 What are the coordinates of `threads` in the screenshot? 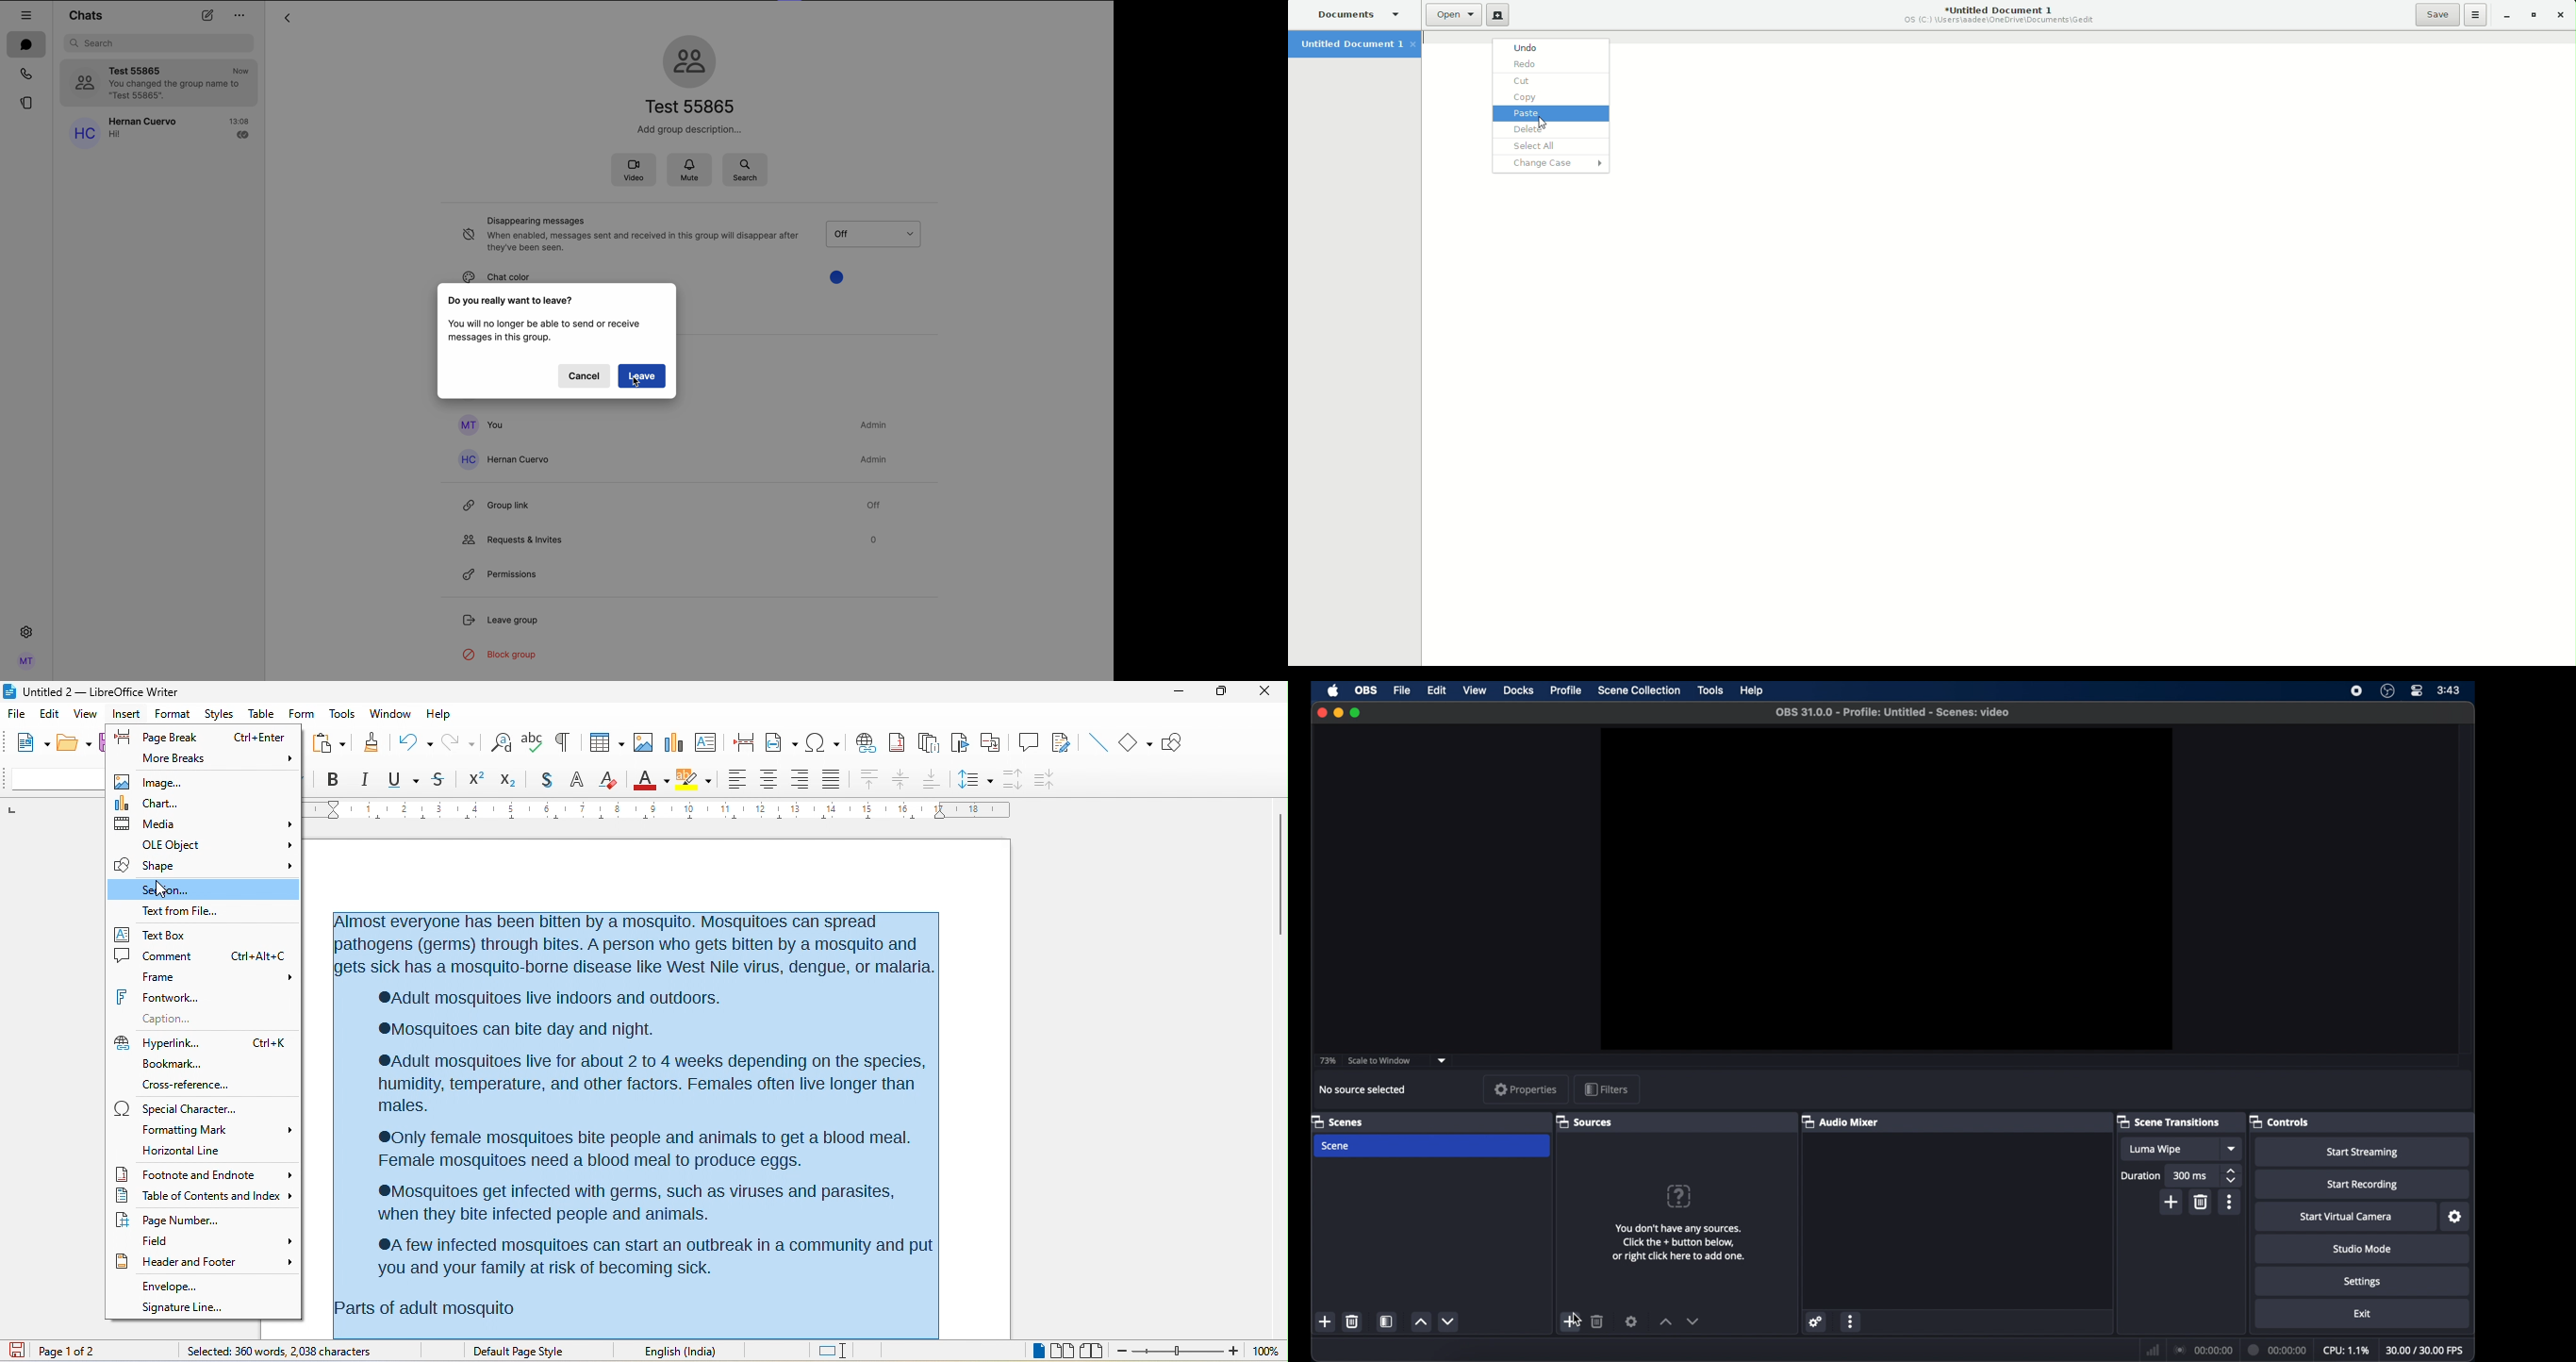 It's located at (28, 104).